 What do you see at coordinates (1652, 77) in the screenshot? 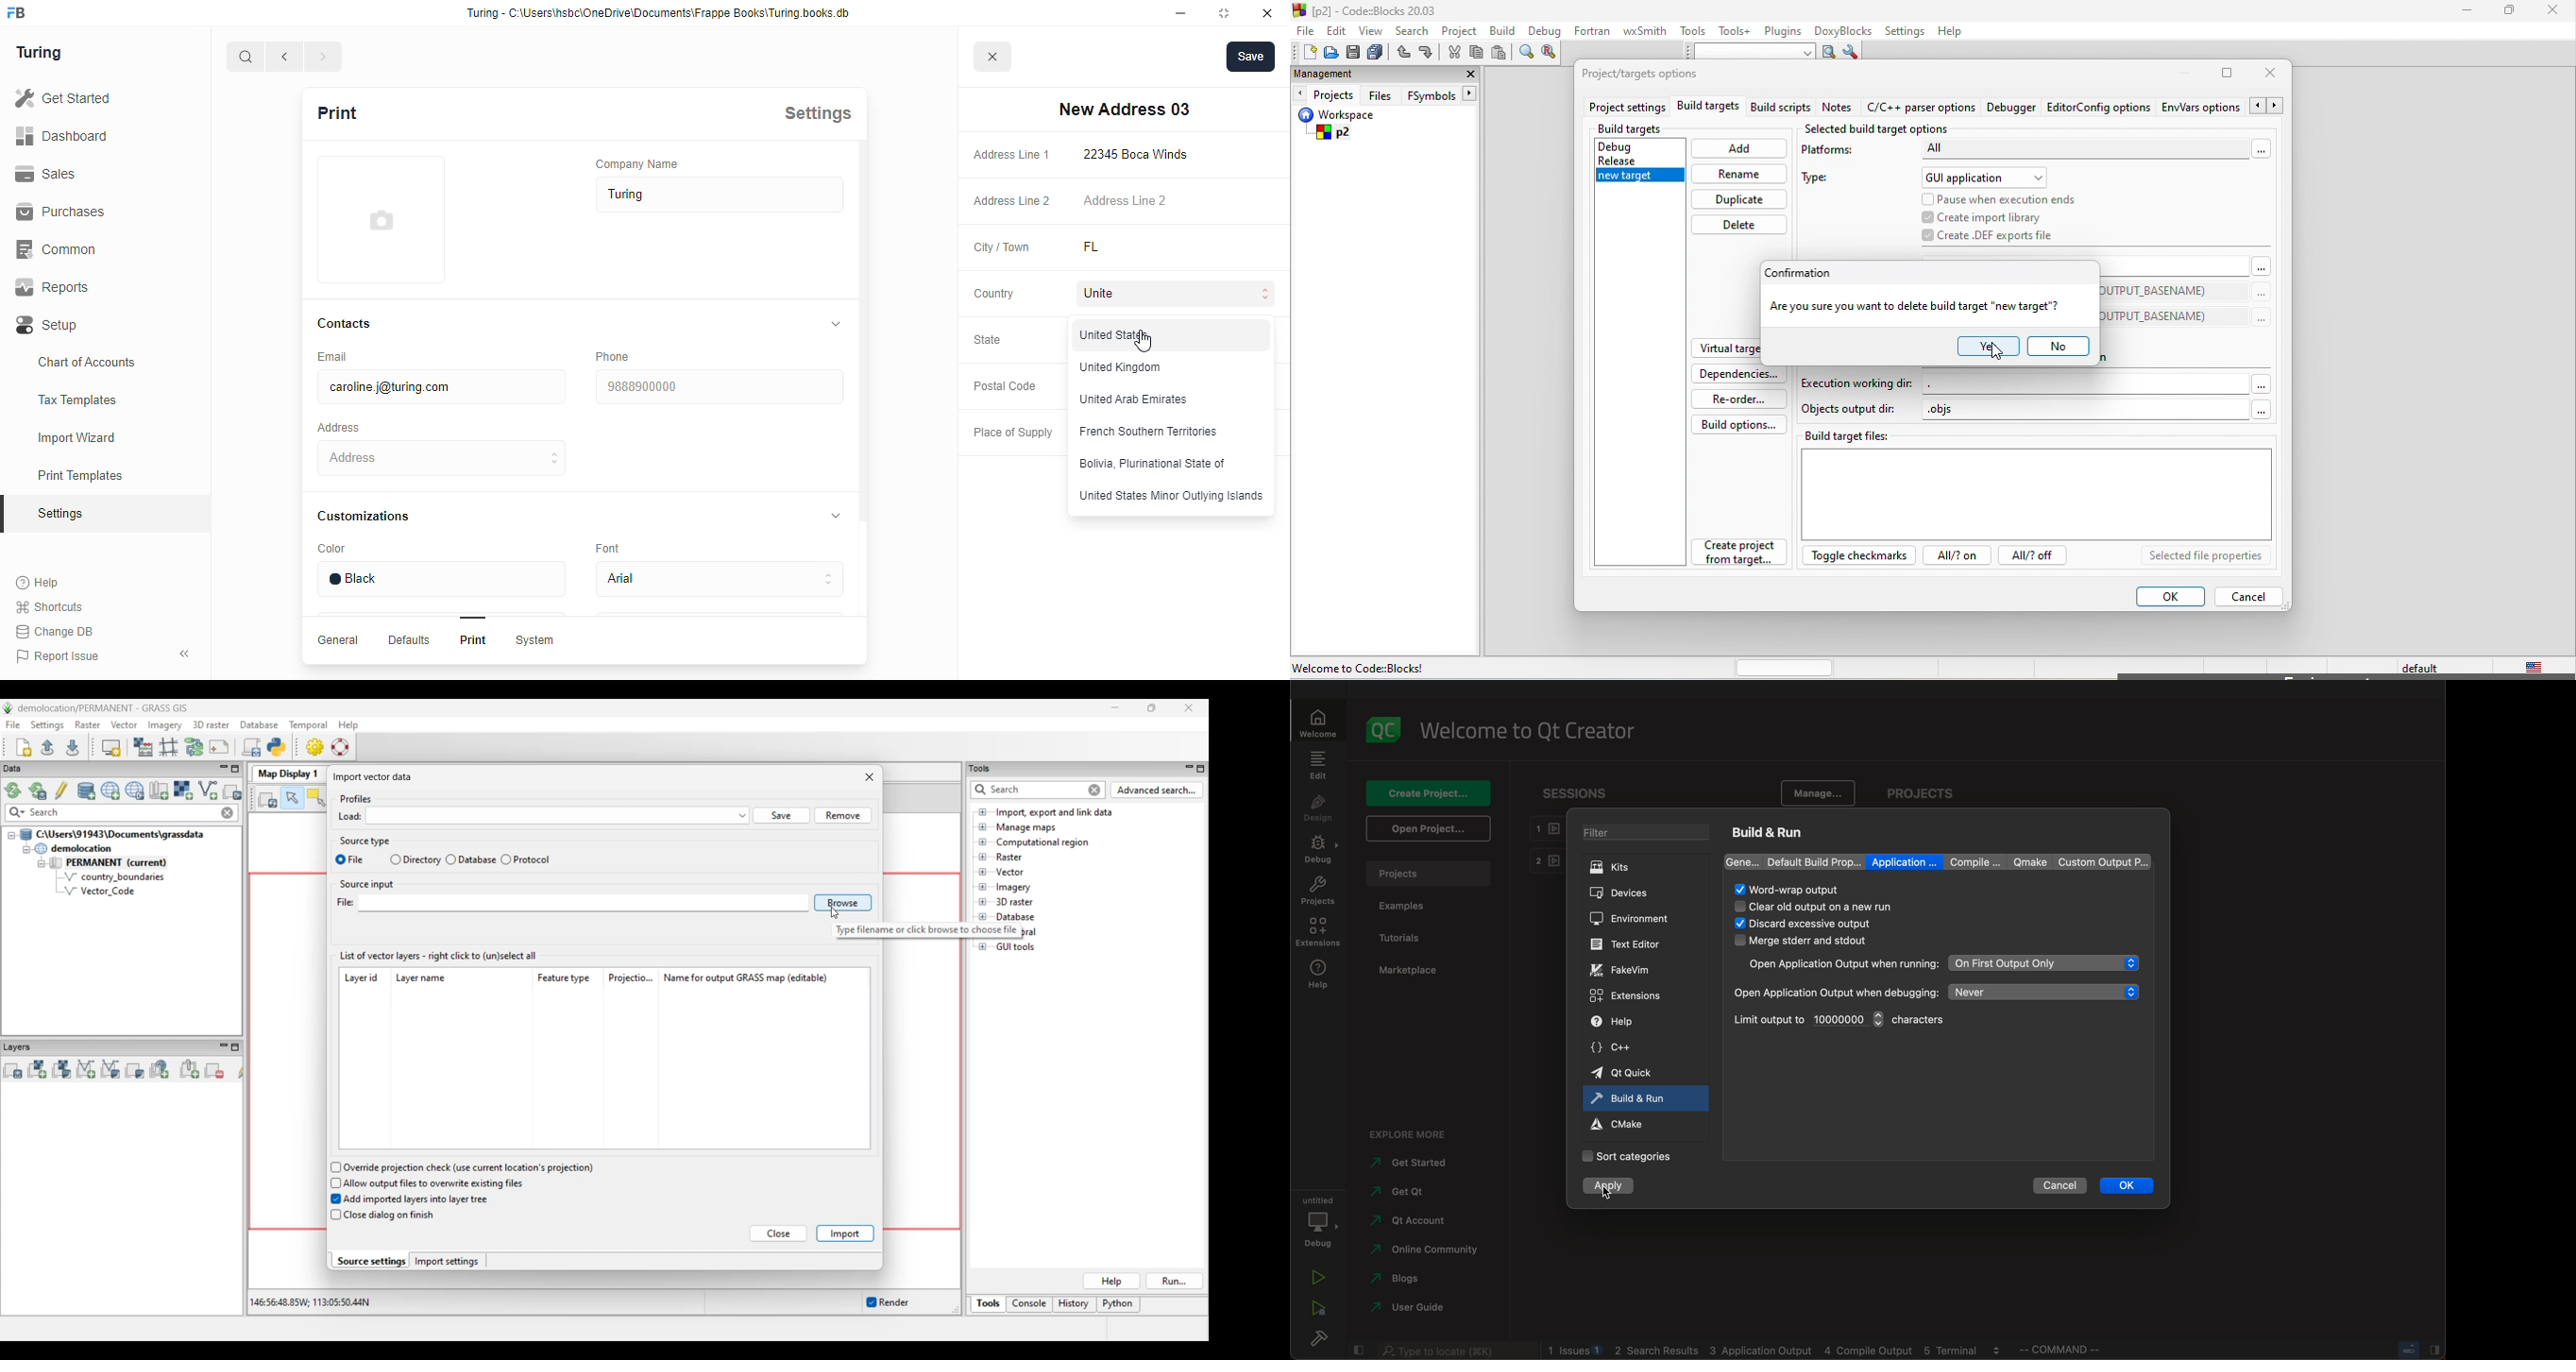
I see `project/target option` at bounding box center [1652, 77].